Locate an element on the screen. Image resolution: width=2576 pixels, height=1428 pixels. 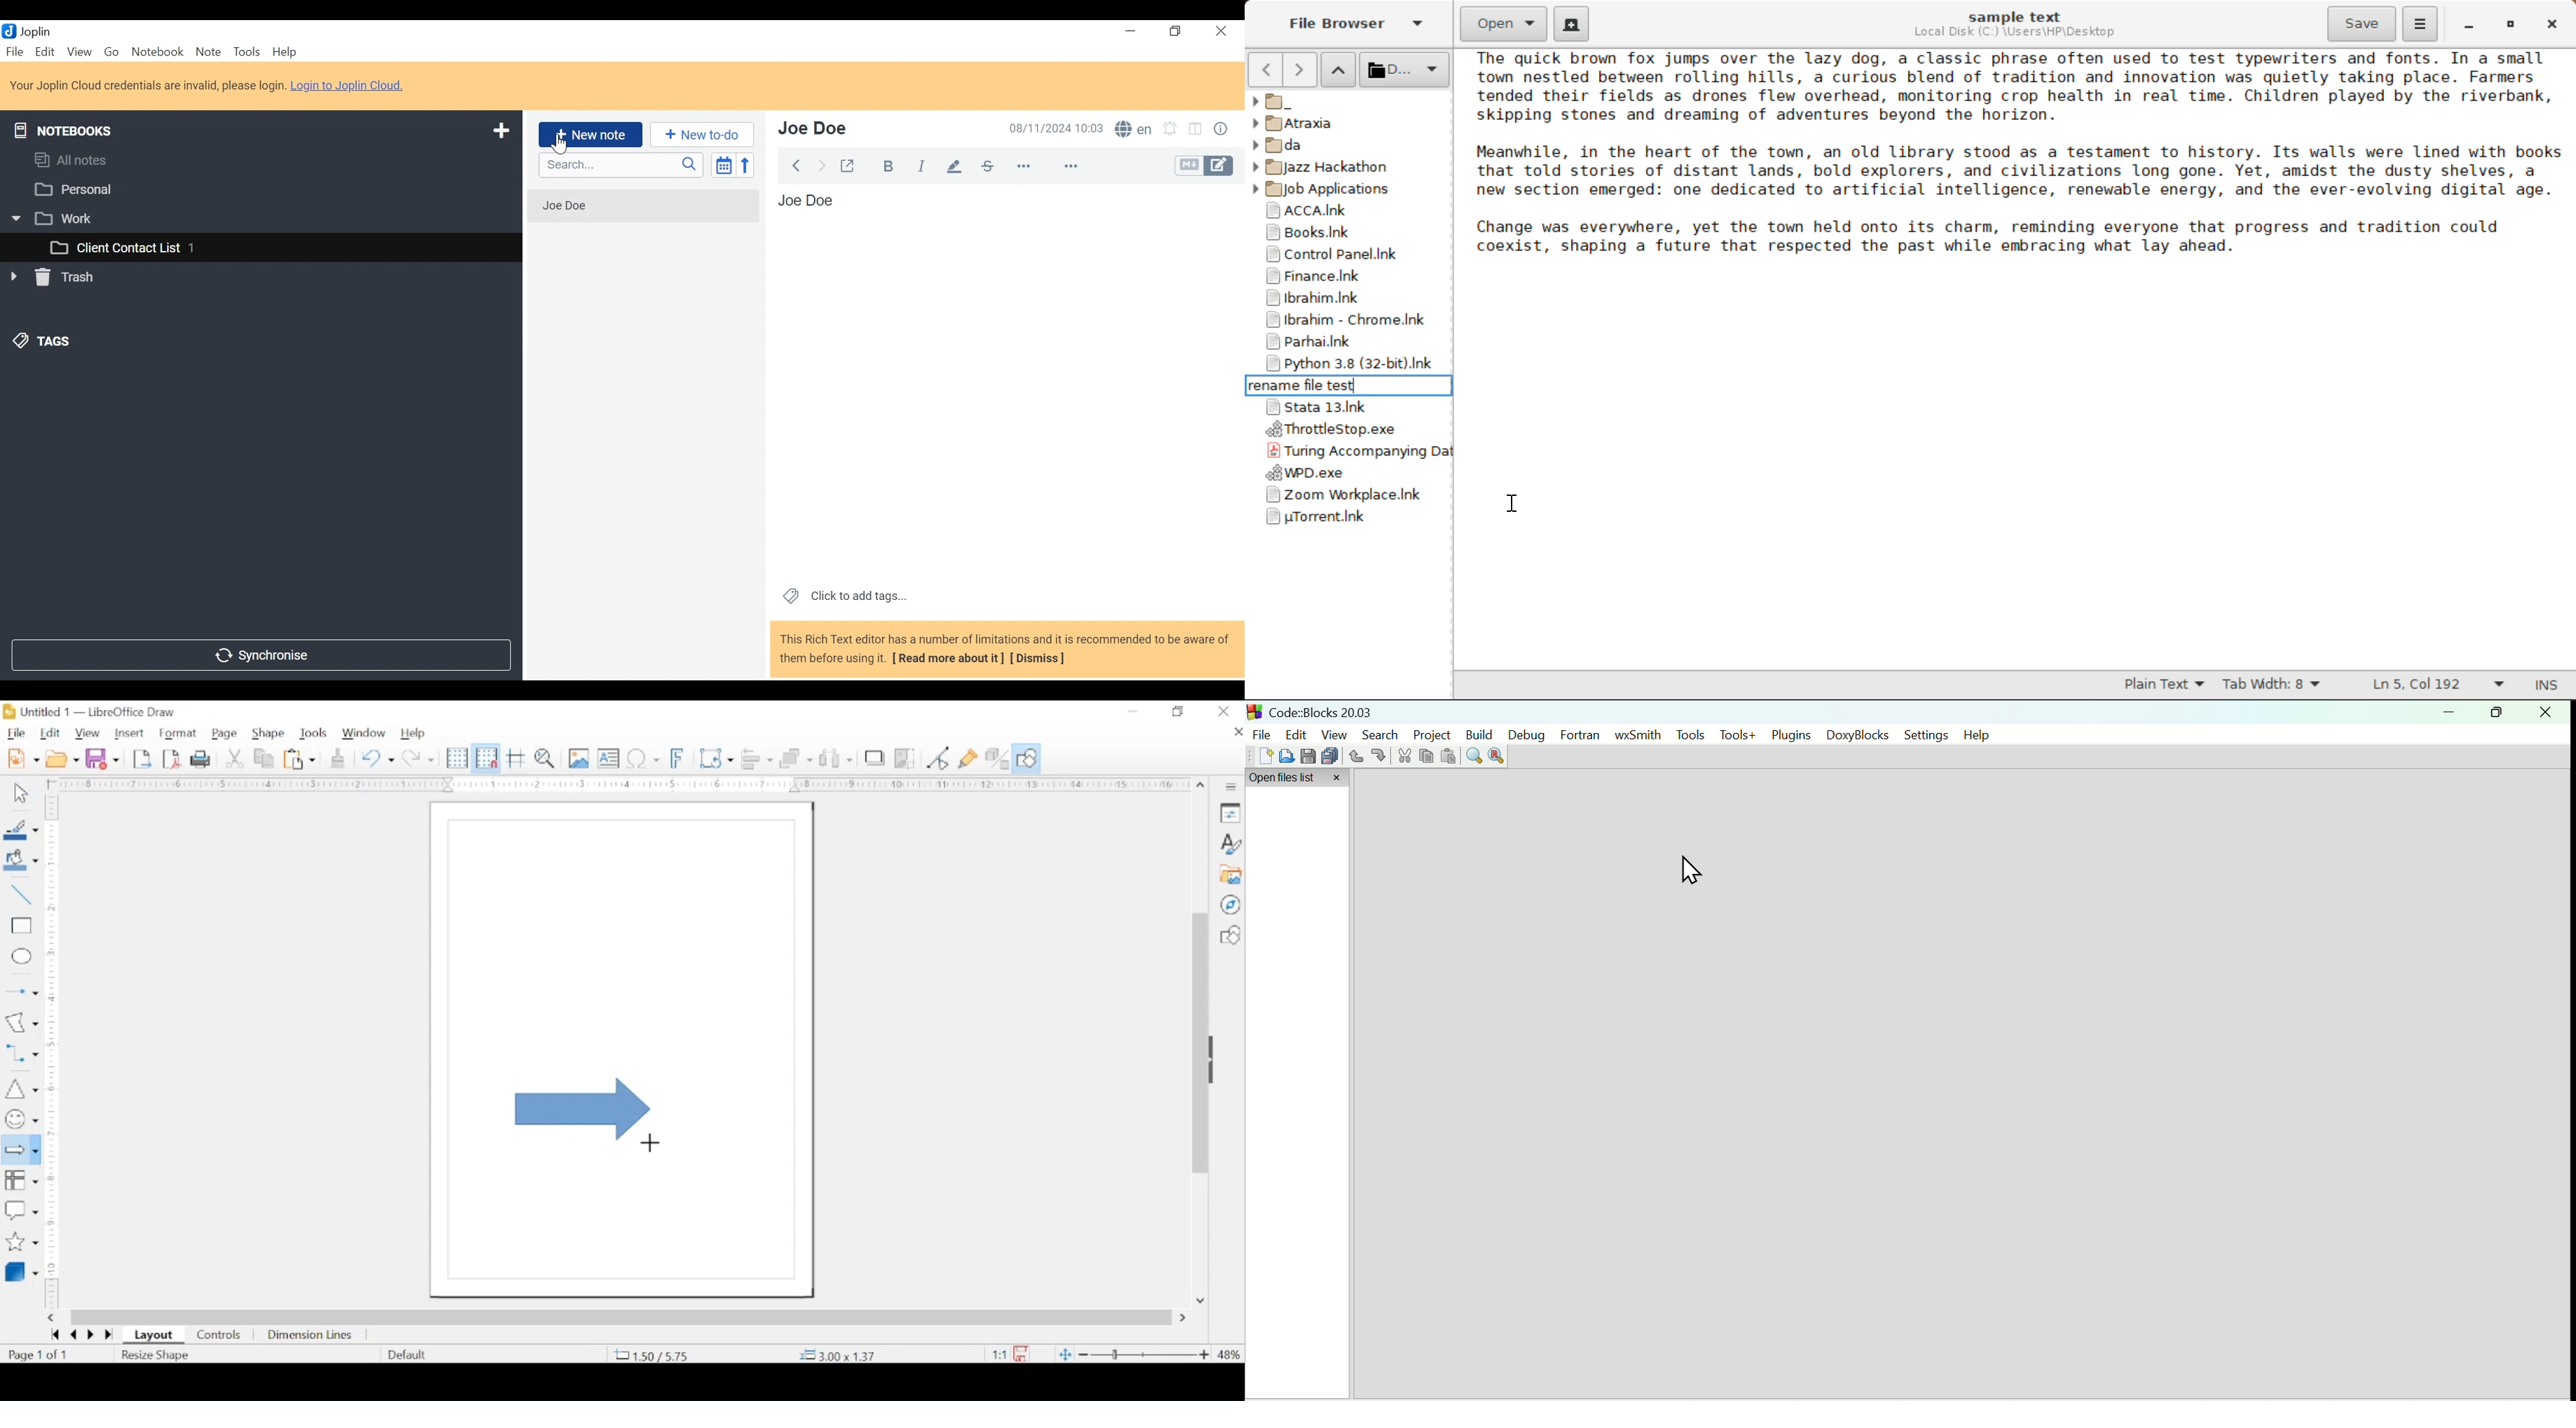
Jazz Hackathon Folder is located at coordinates (1337, 168).